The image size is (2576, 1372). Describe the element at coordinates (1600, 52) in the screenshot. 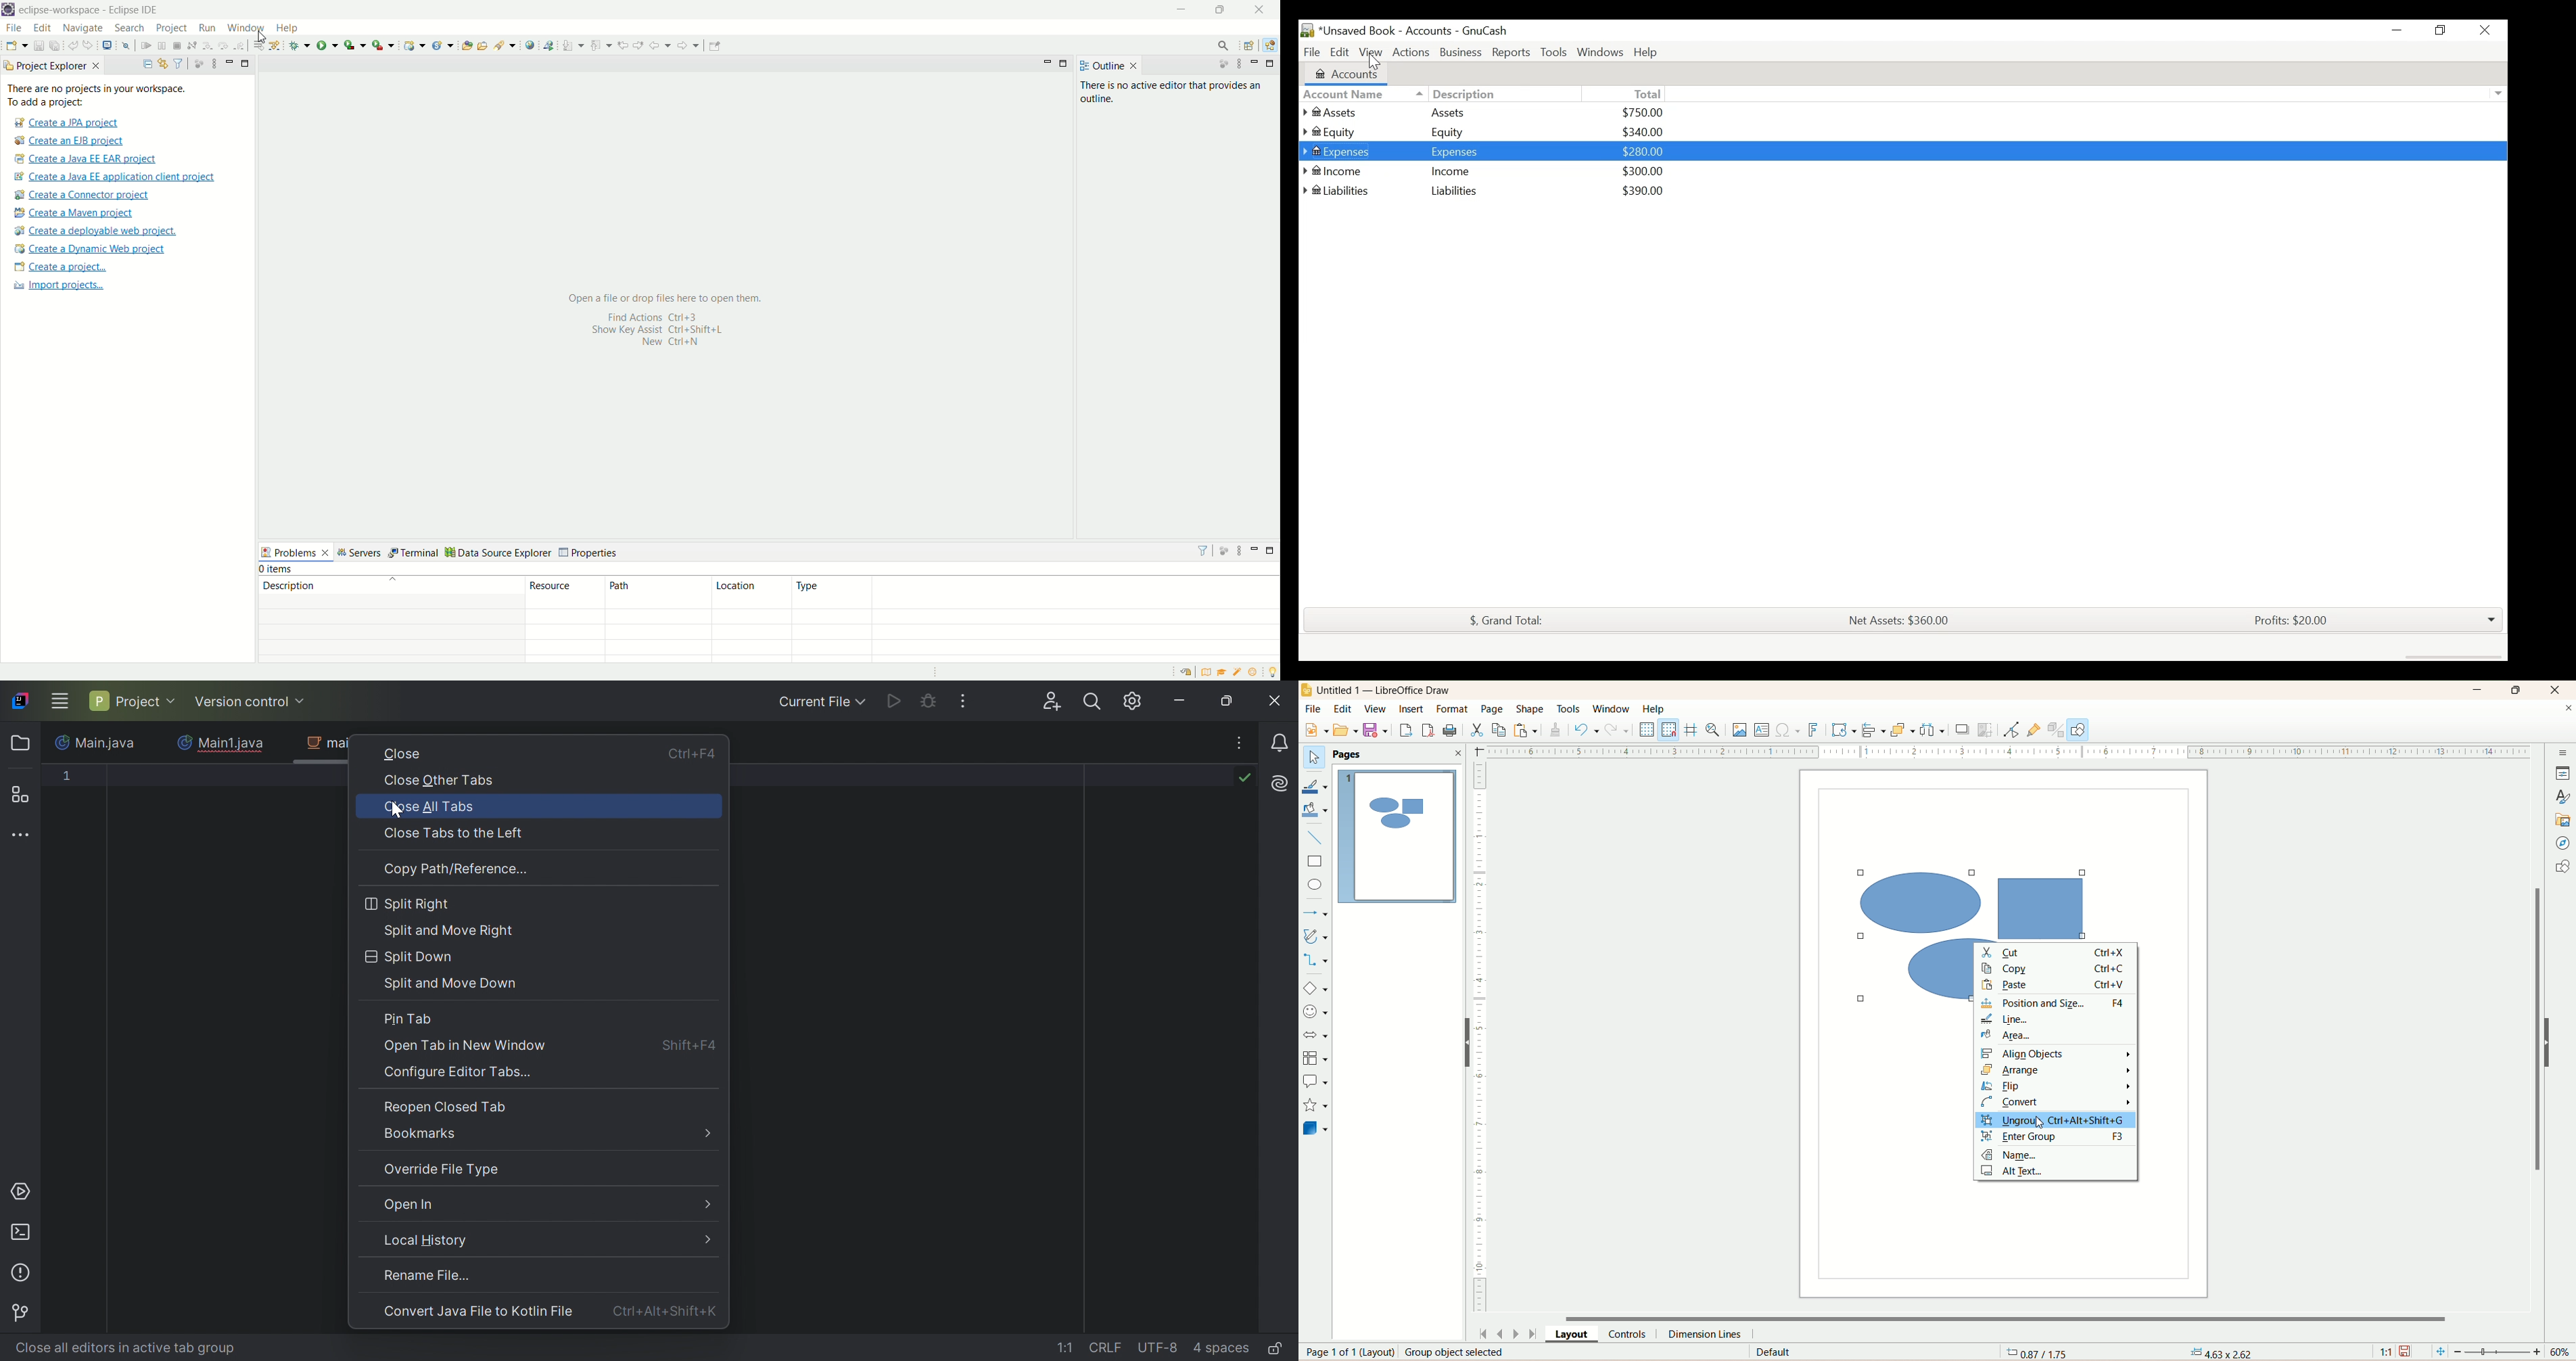

I see `Windows` at that location.